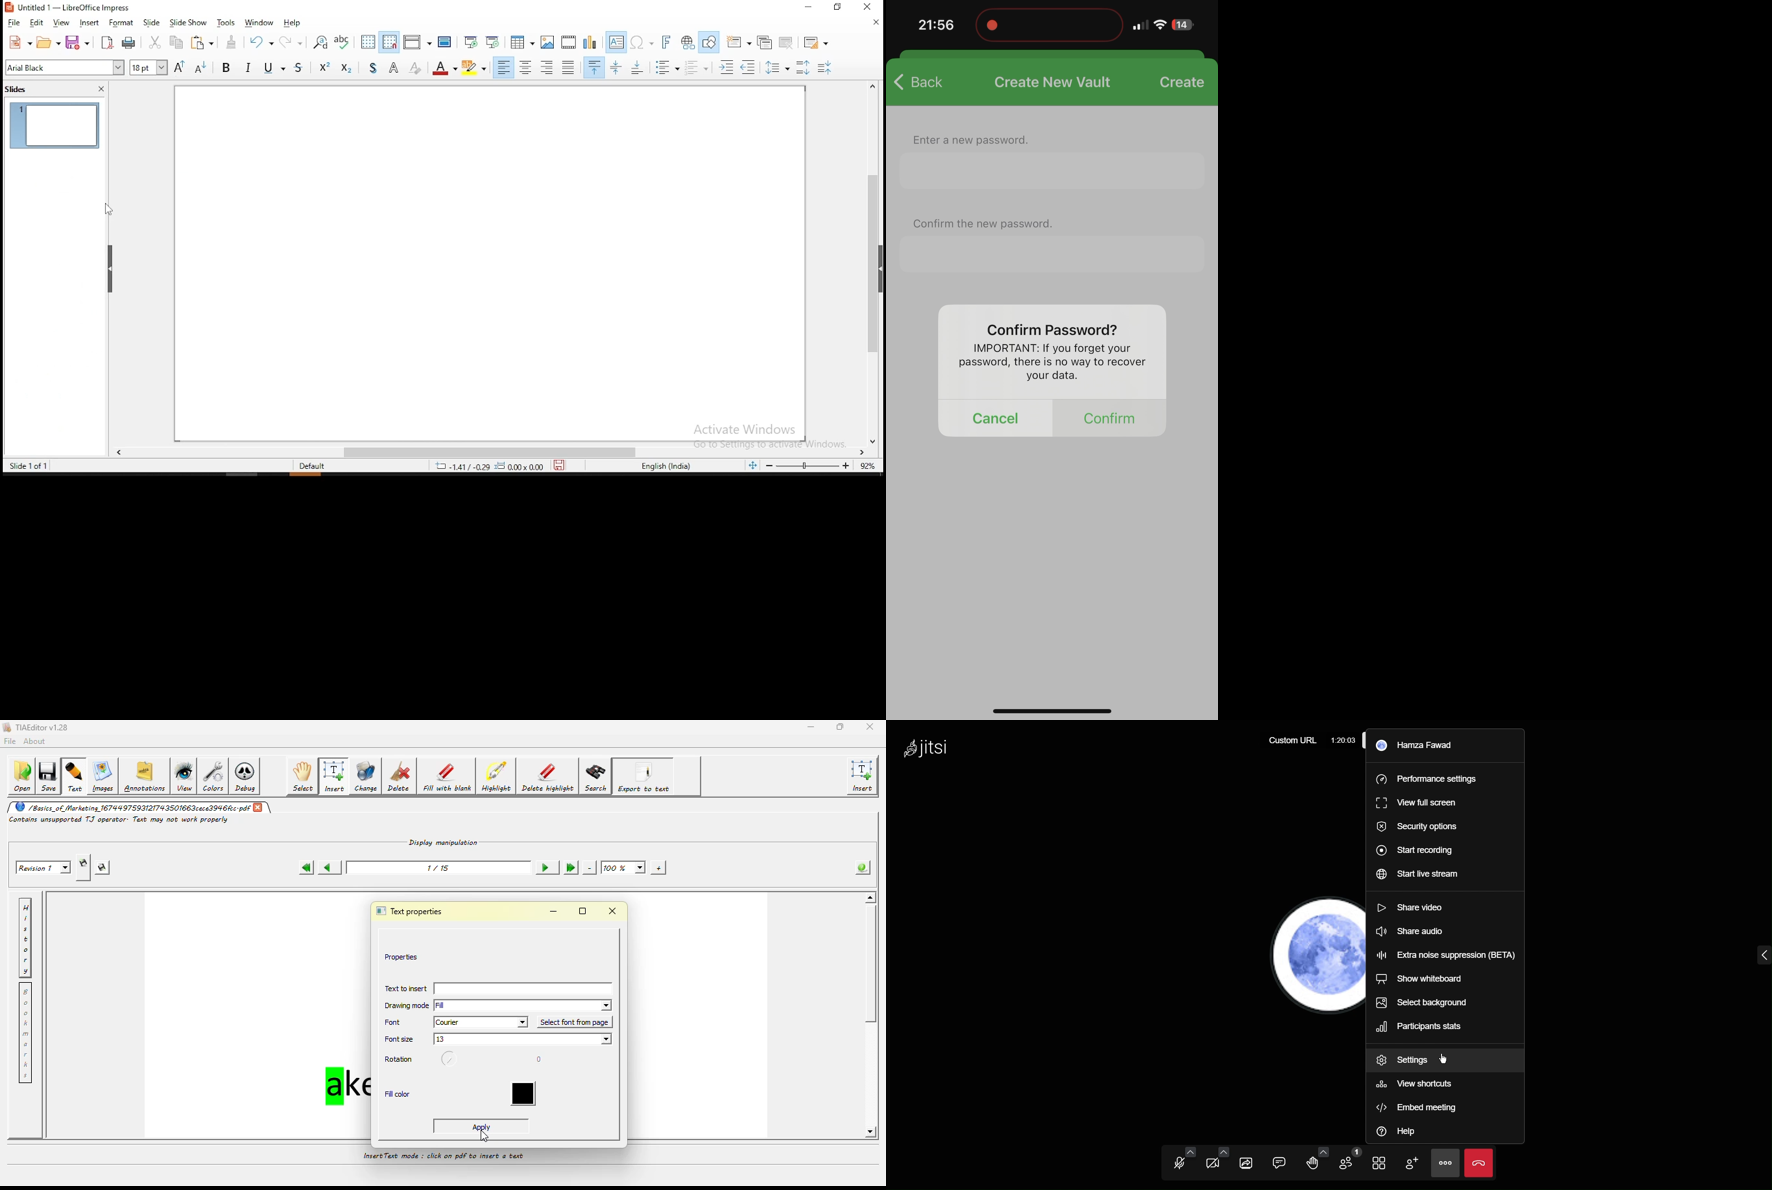 The image size is (1792, 1204). What do you see at coordinates (1282, 1162) in the screenshot?
I see `Chat` at bounding box center [1282, 1162].